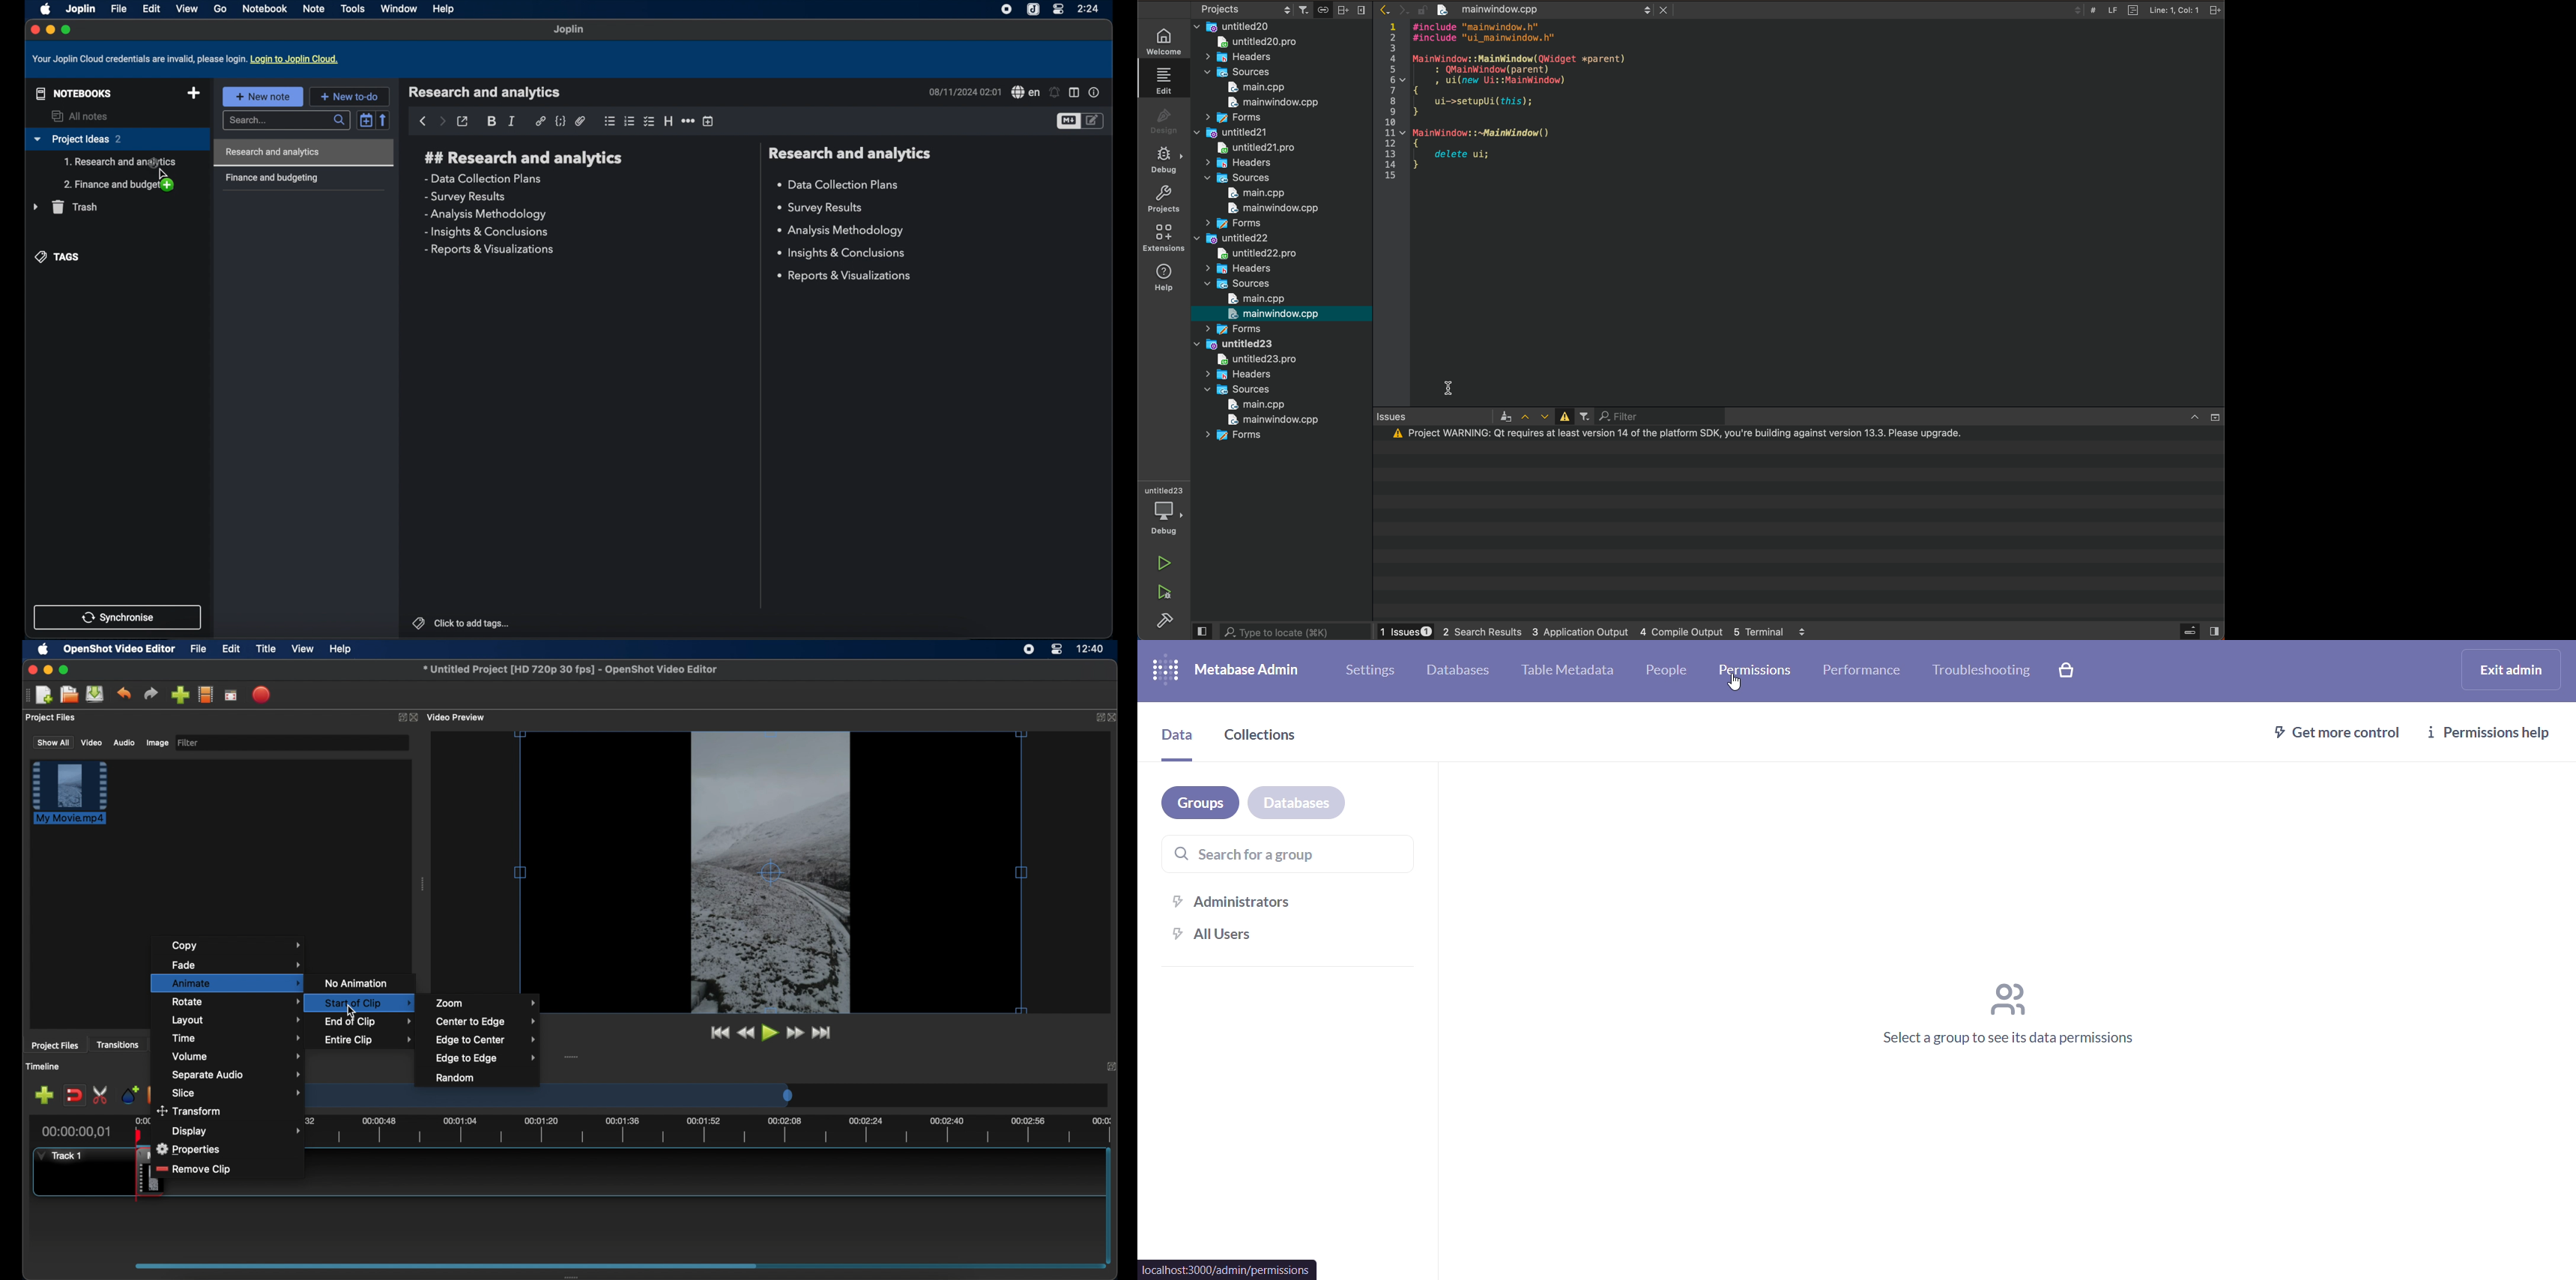 The width and height of the screenshot is (2576, 1288). I want to click on new to-do, so click(350, 96).